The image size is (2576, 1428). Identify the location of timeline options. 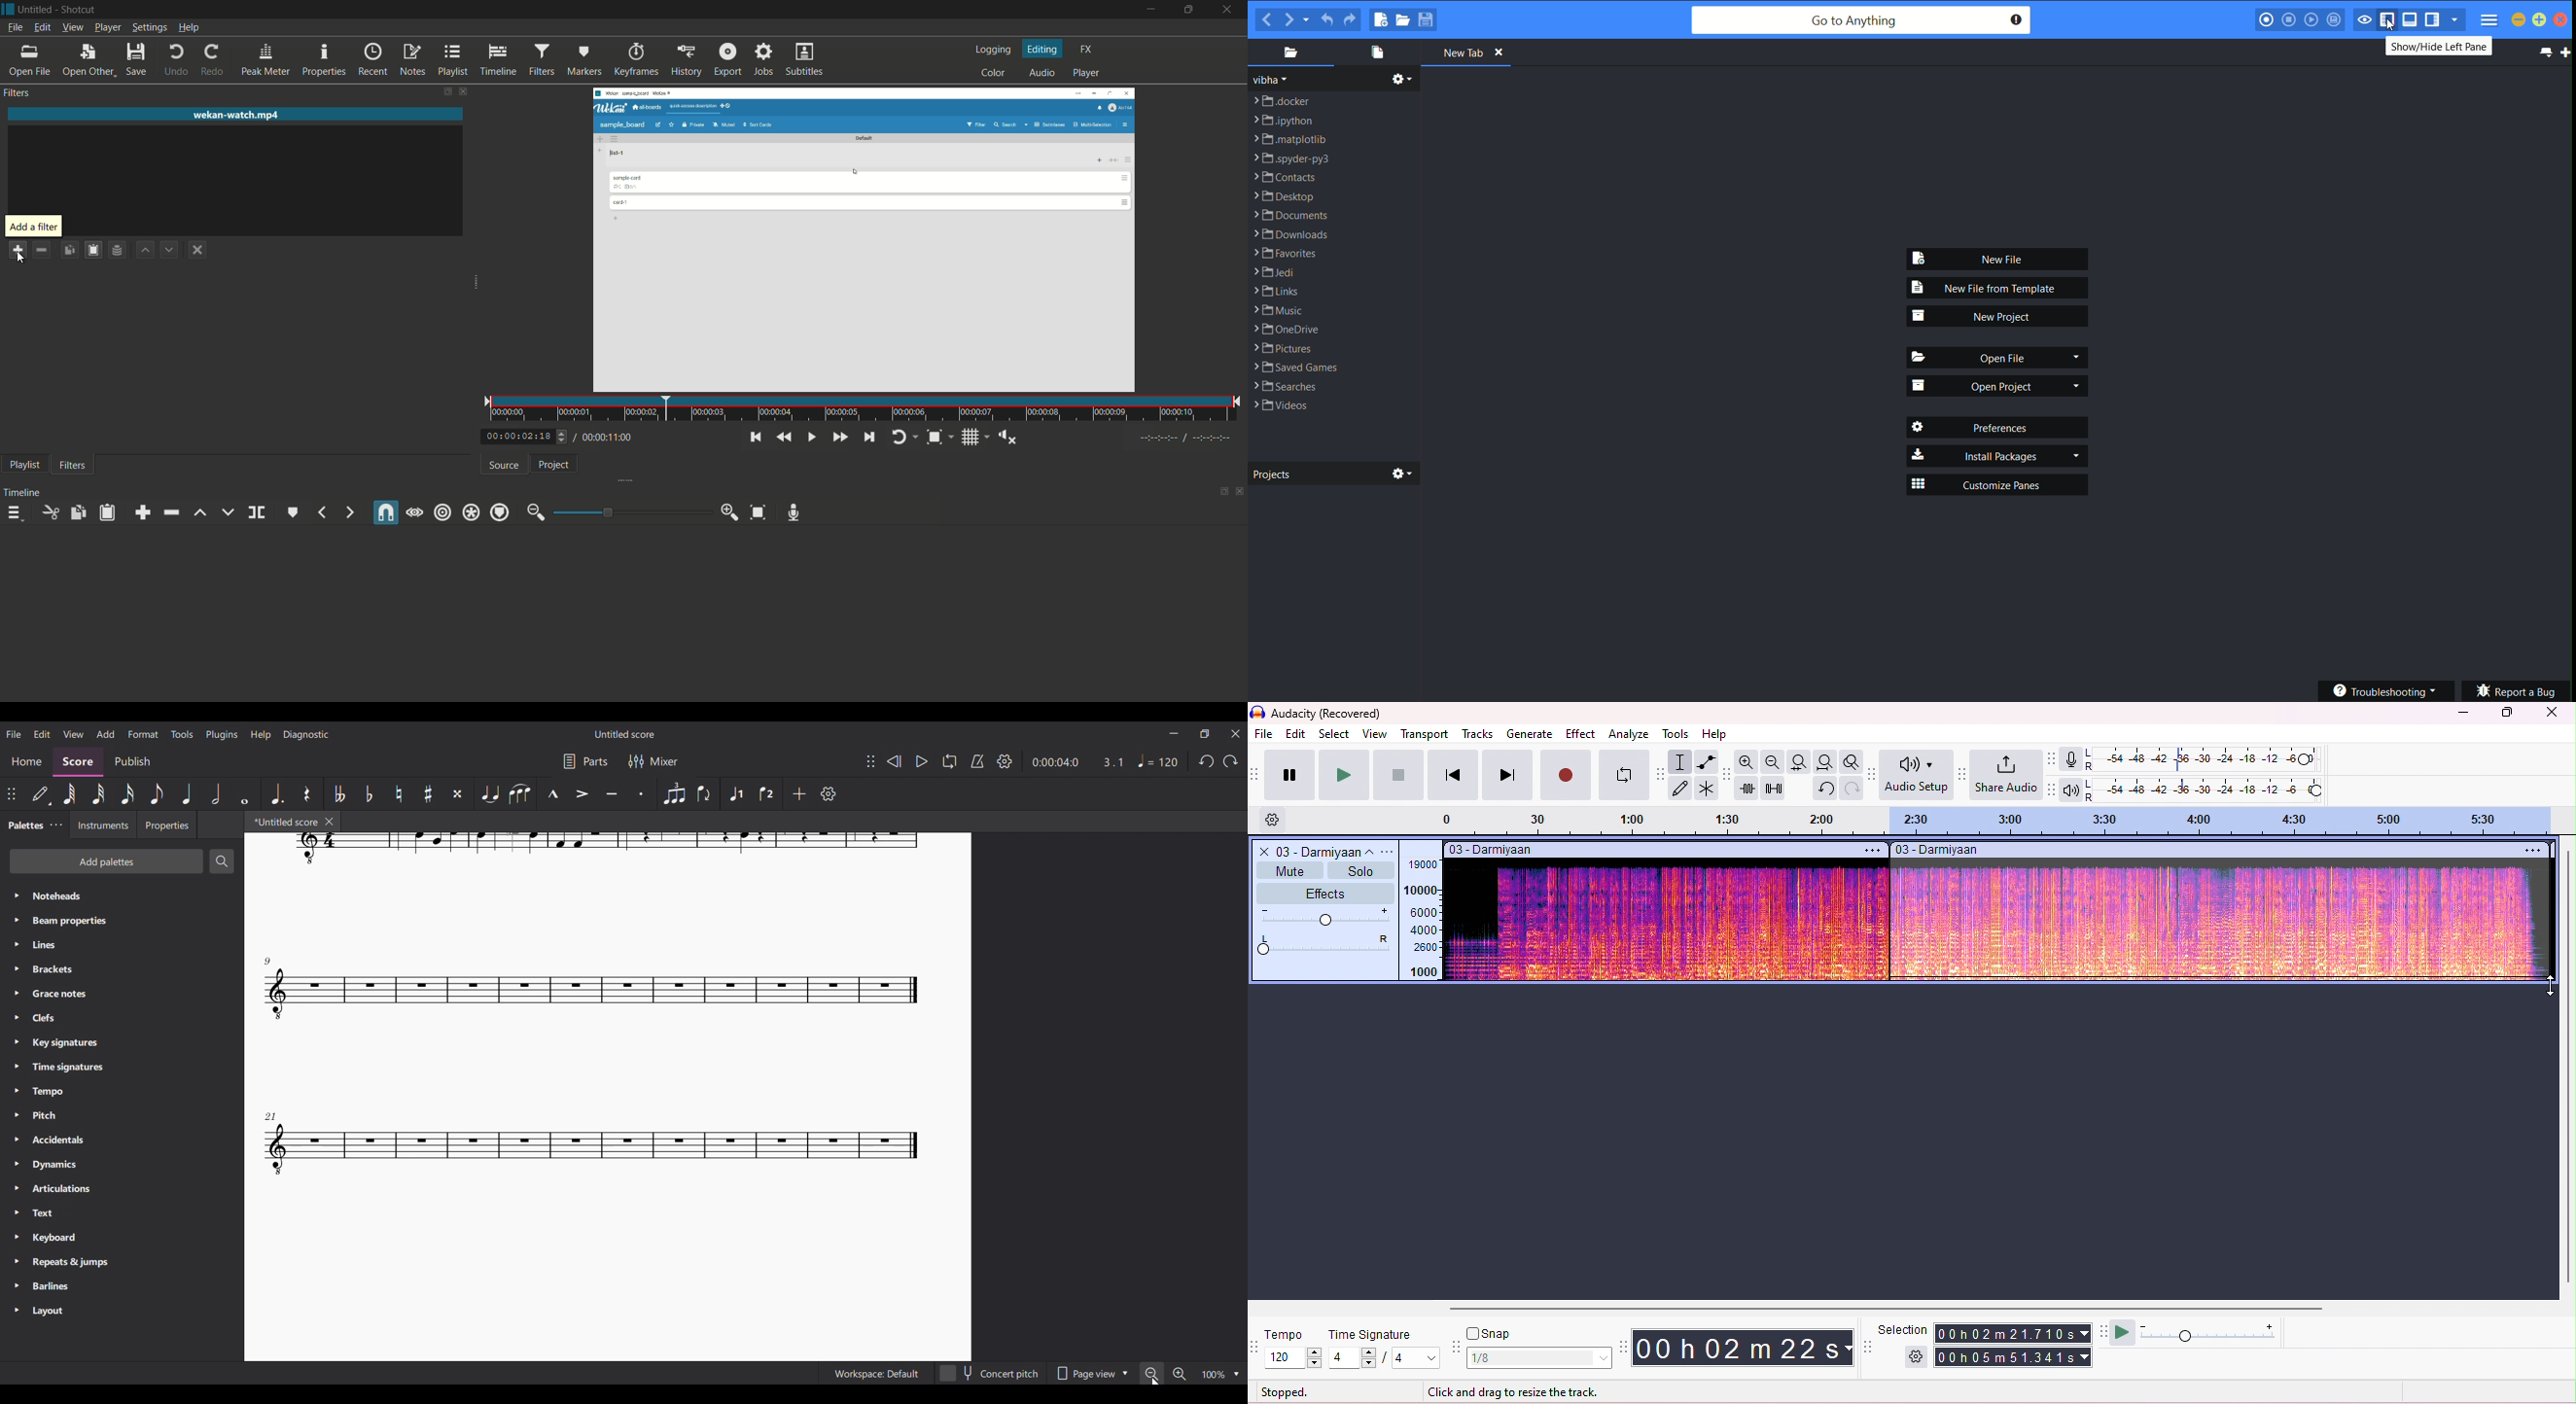
(1274, 821).